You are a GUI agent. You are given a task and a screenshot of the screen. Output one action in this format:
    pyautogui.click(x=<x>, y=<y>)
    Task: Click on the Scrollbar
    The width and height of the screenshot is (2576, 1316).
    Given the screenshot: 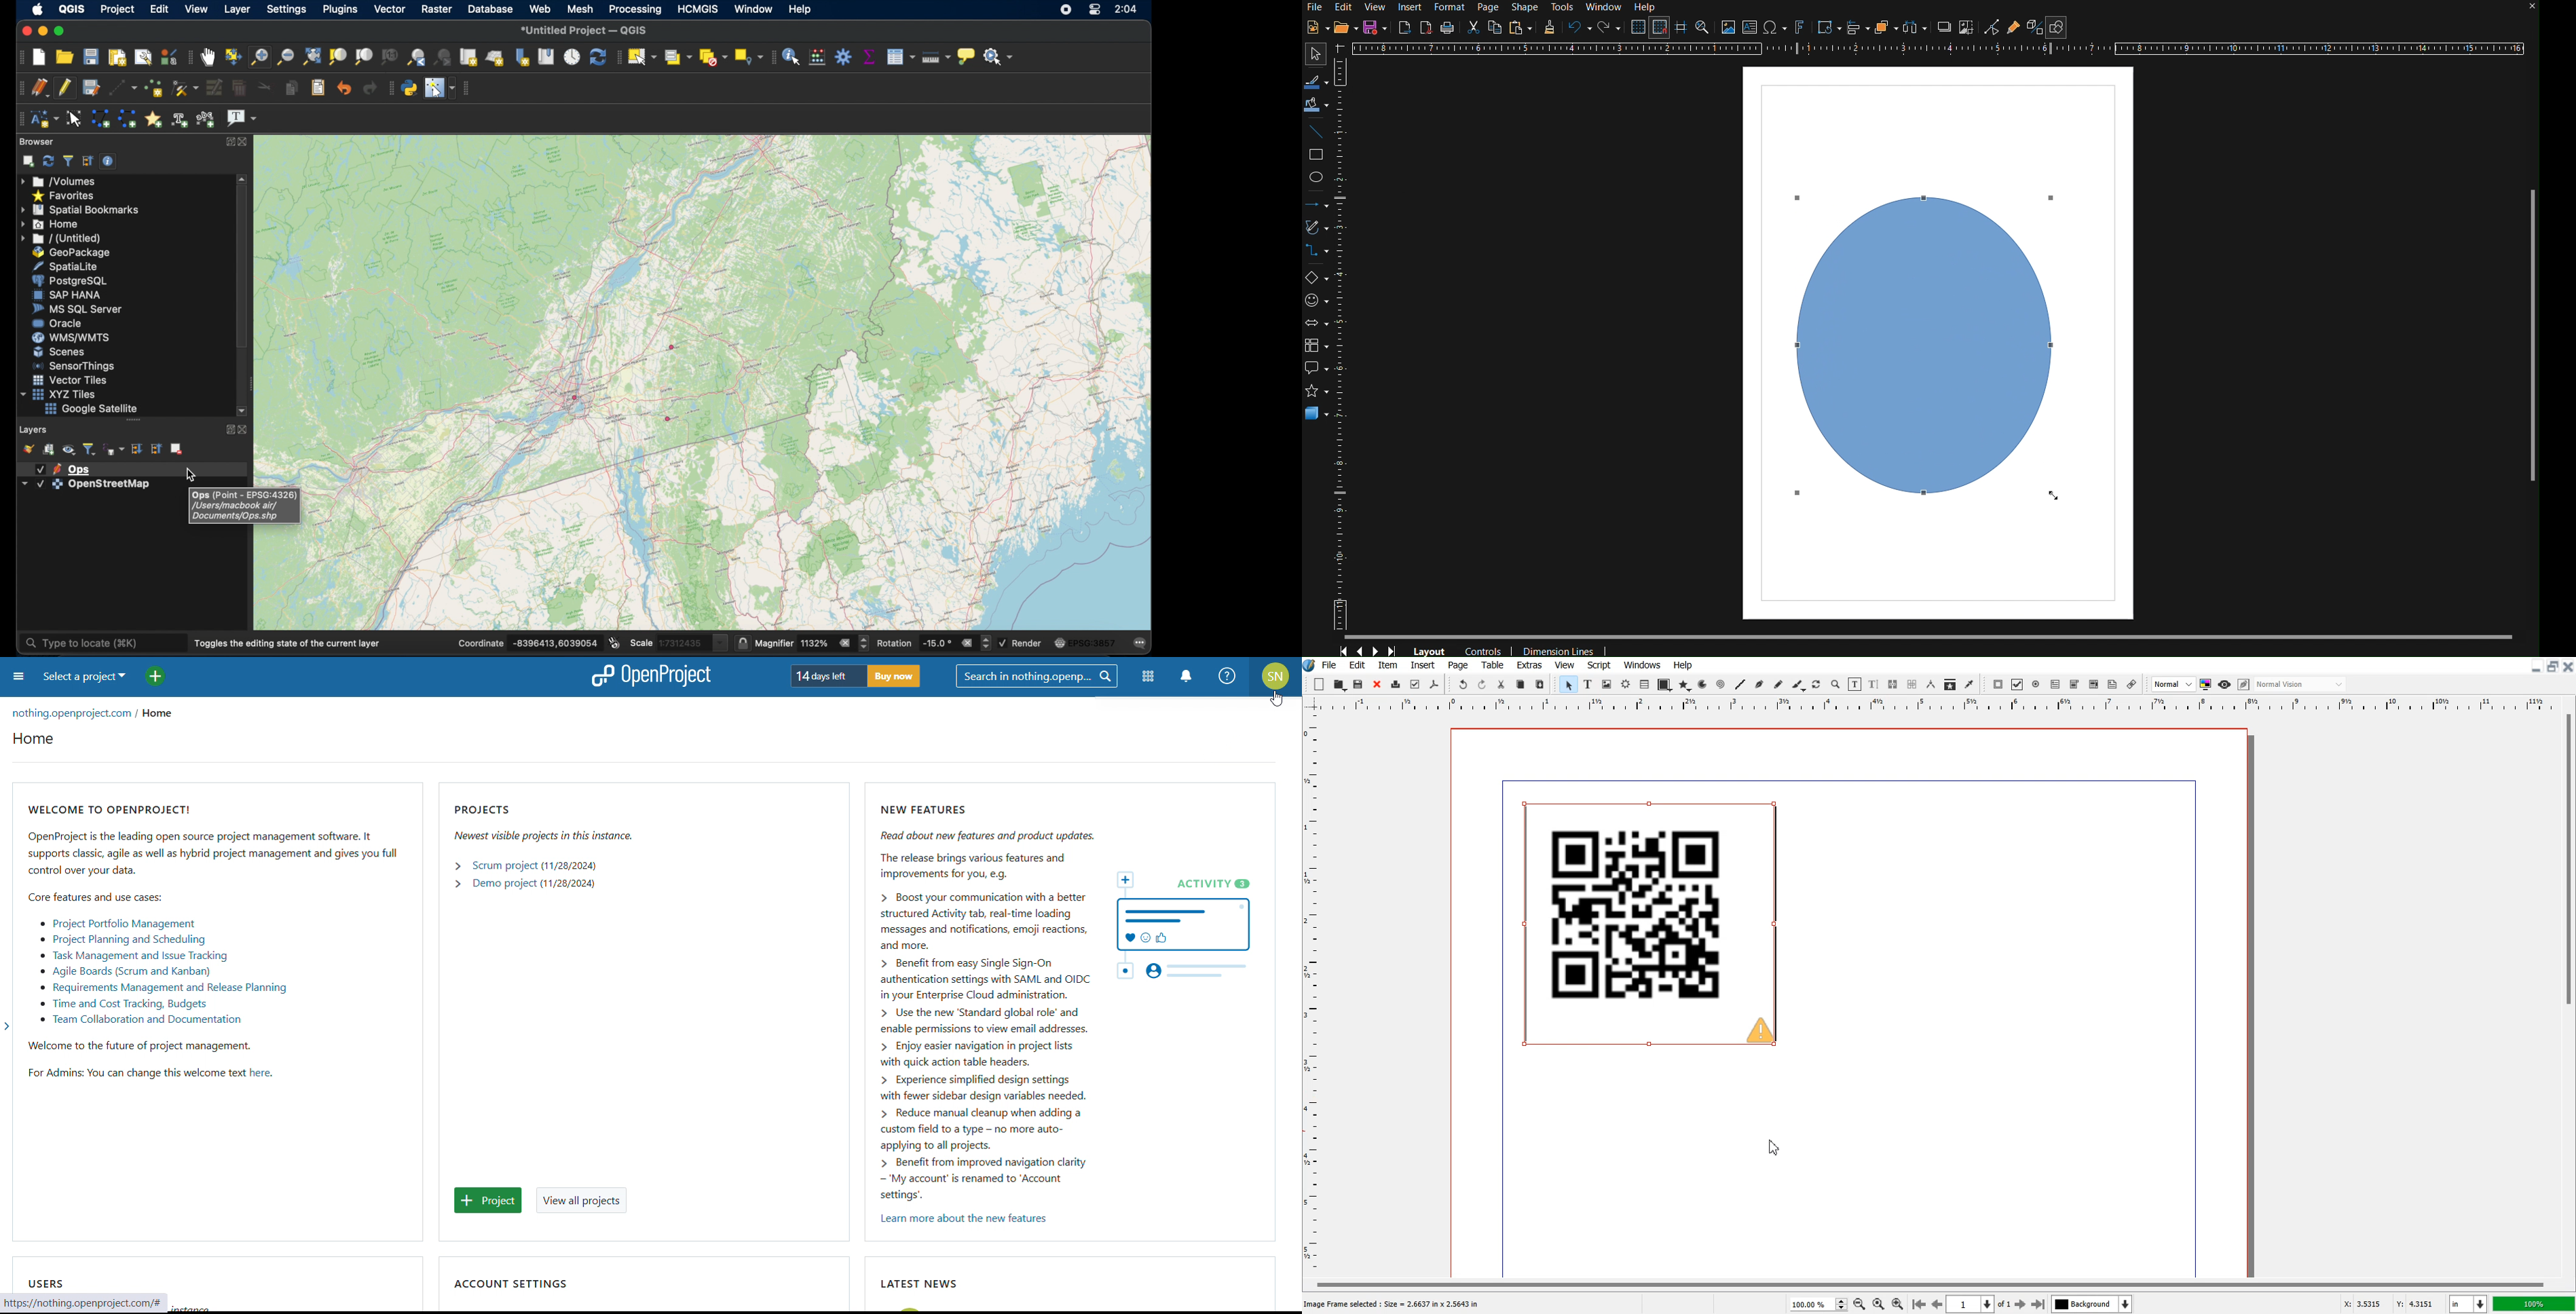 What is the action you would take?
    pyautogui.click(x=2532, y=335)
    